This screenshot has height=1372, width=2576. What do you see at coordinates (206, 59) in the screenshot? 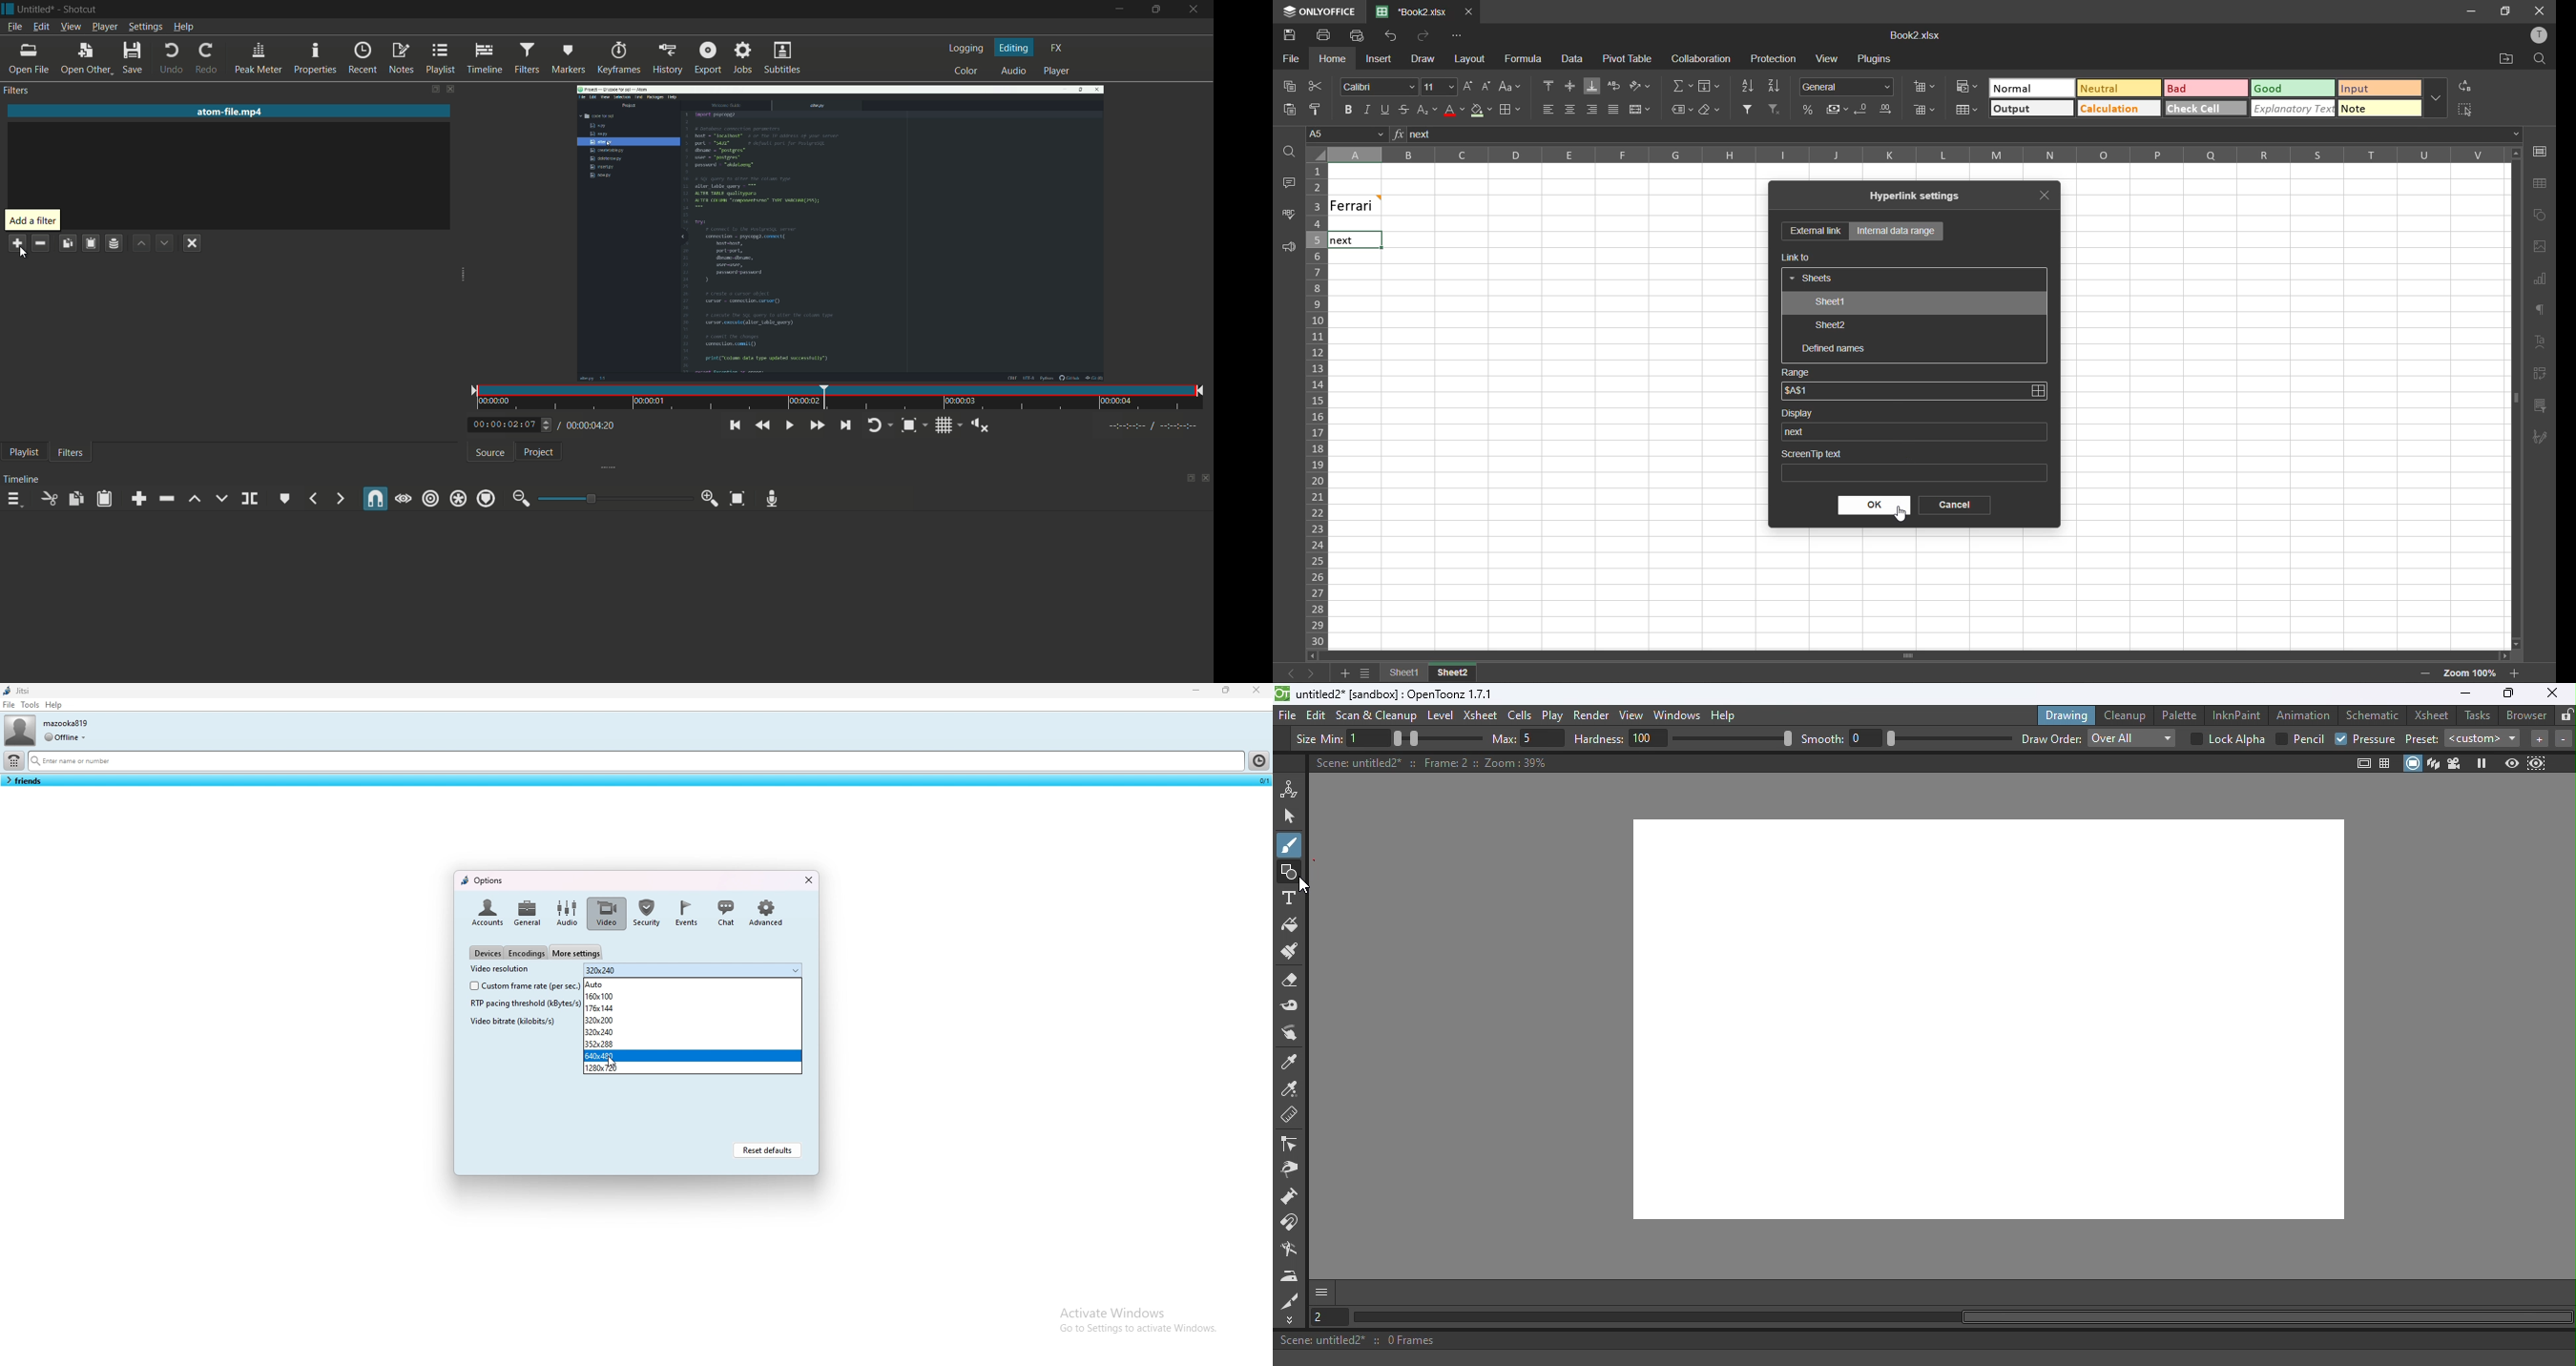
I see `redo` at bounding box center [206, 59].